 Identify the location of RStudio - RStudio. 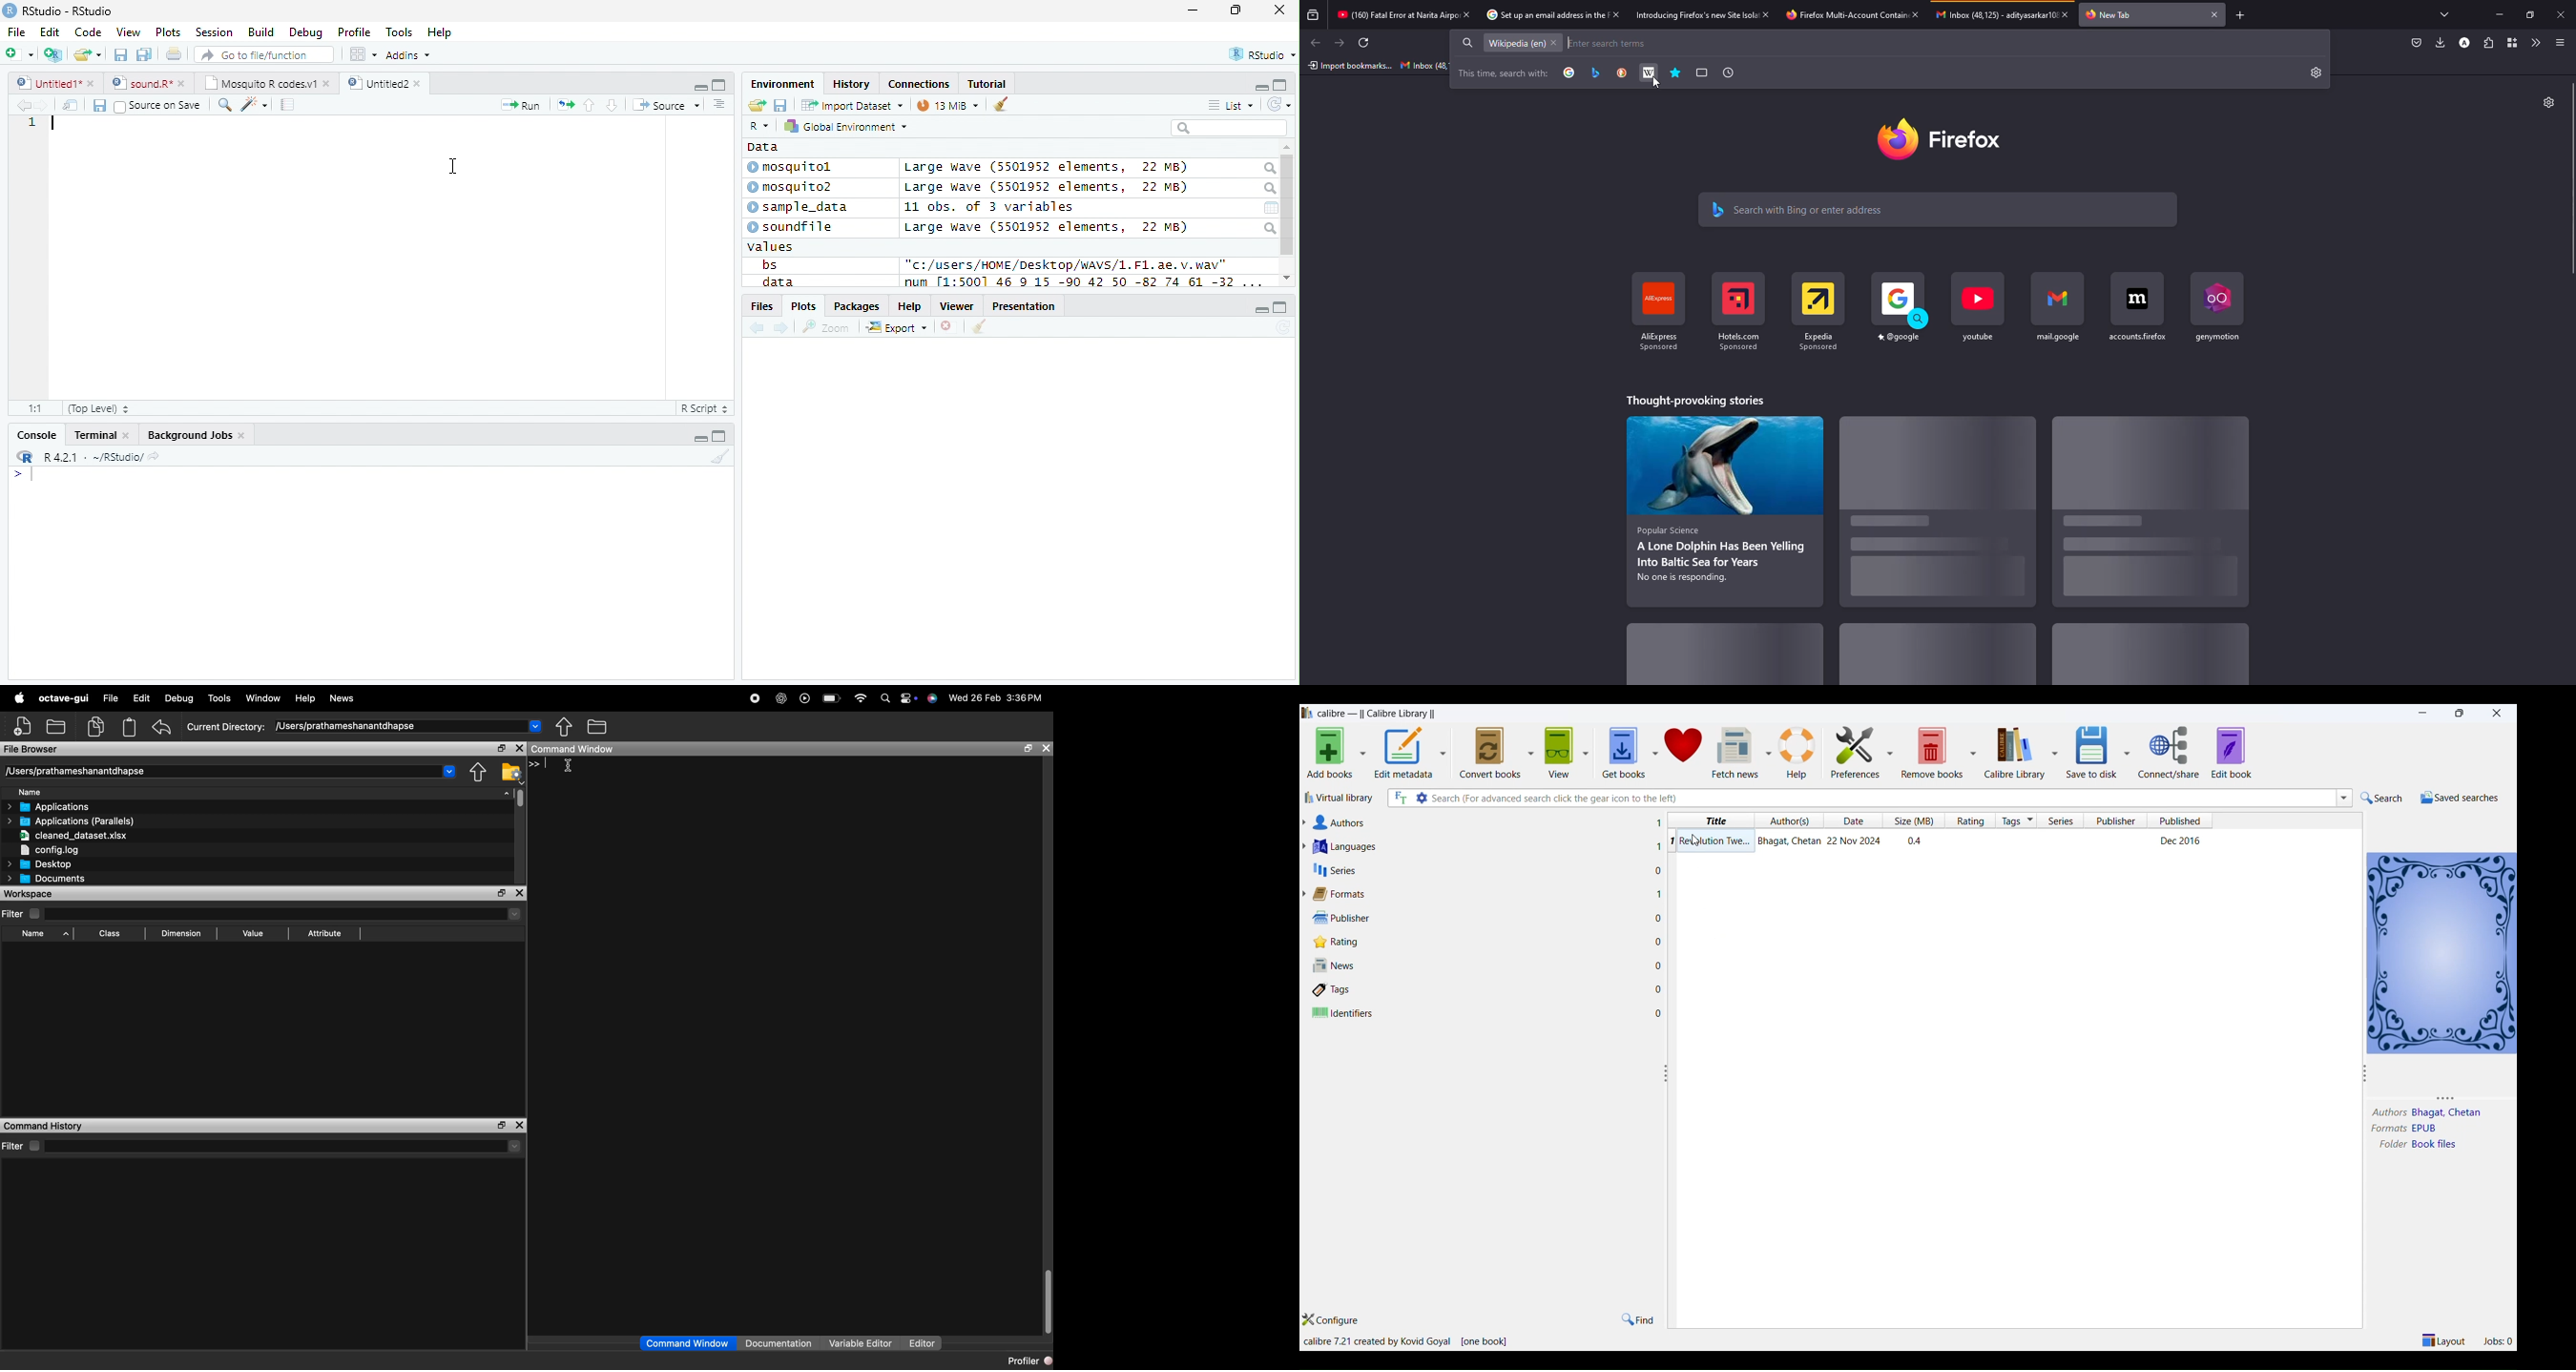
(68, 10).